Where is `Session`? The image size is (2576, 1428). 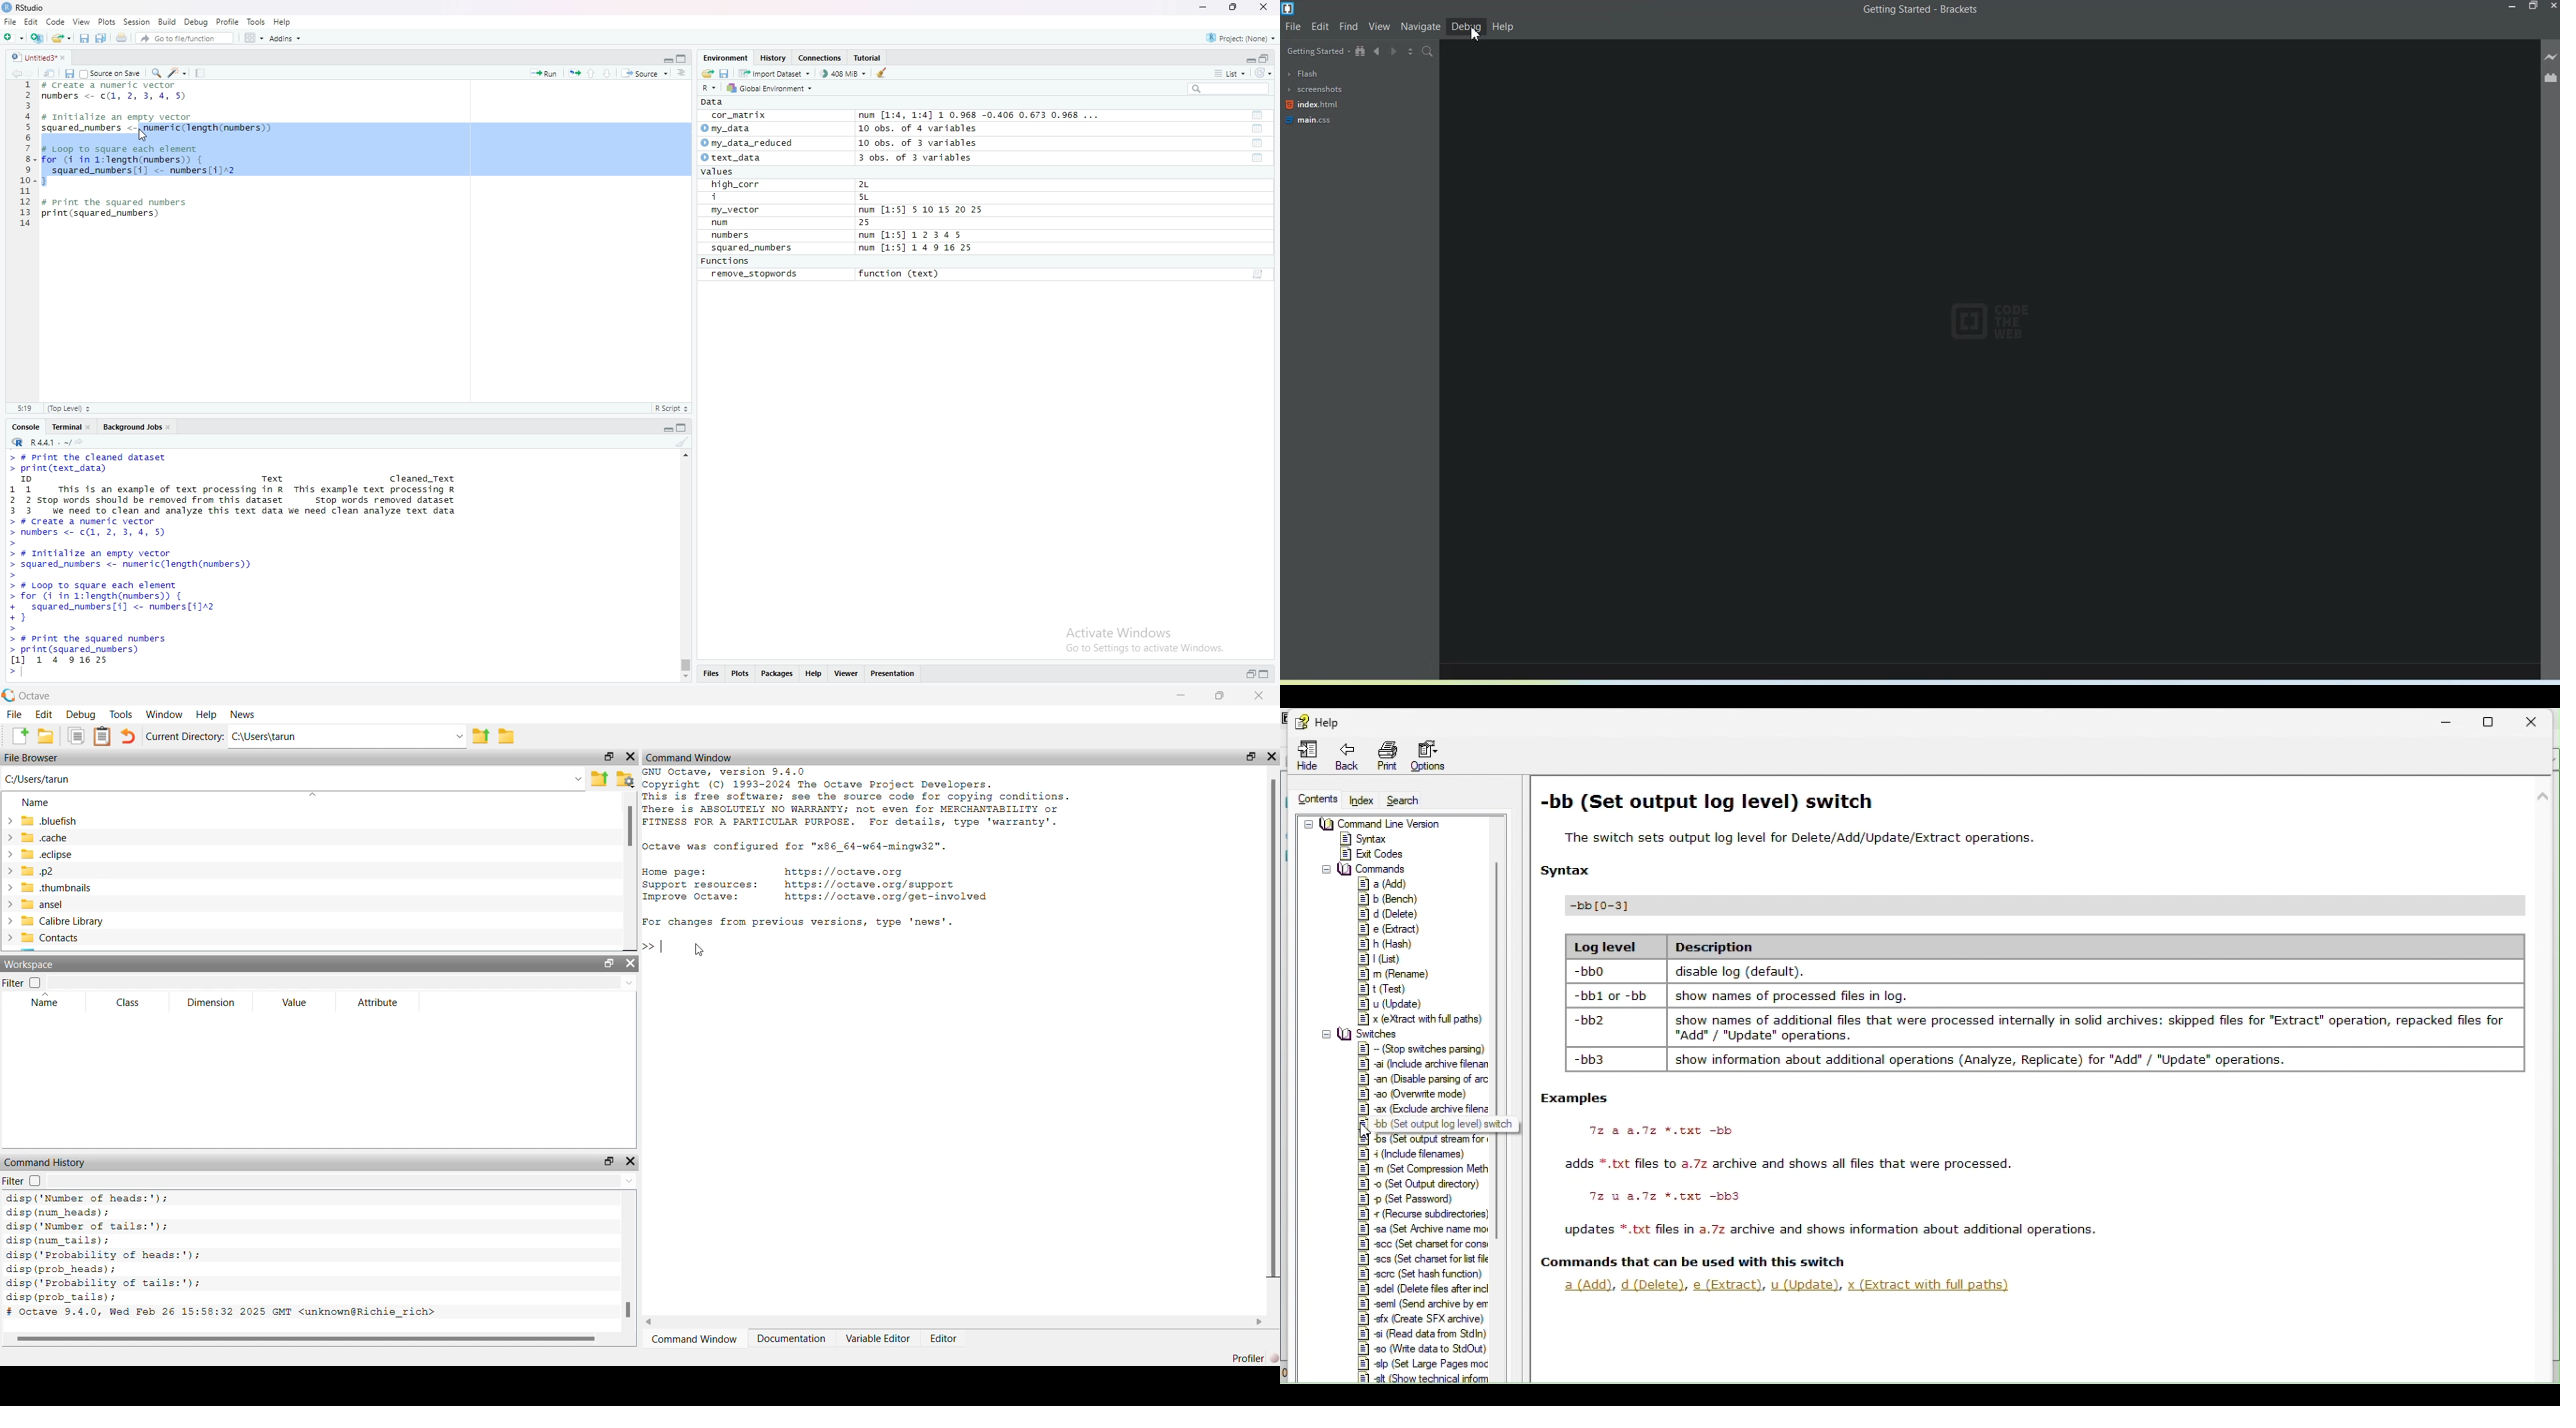
Session is located at coordinates (137, 21).